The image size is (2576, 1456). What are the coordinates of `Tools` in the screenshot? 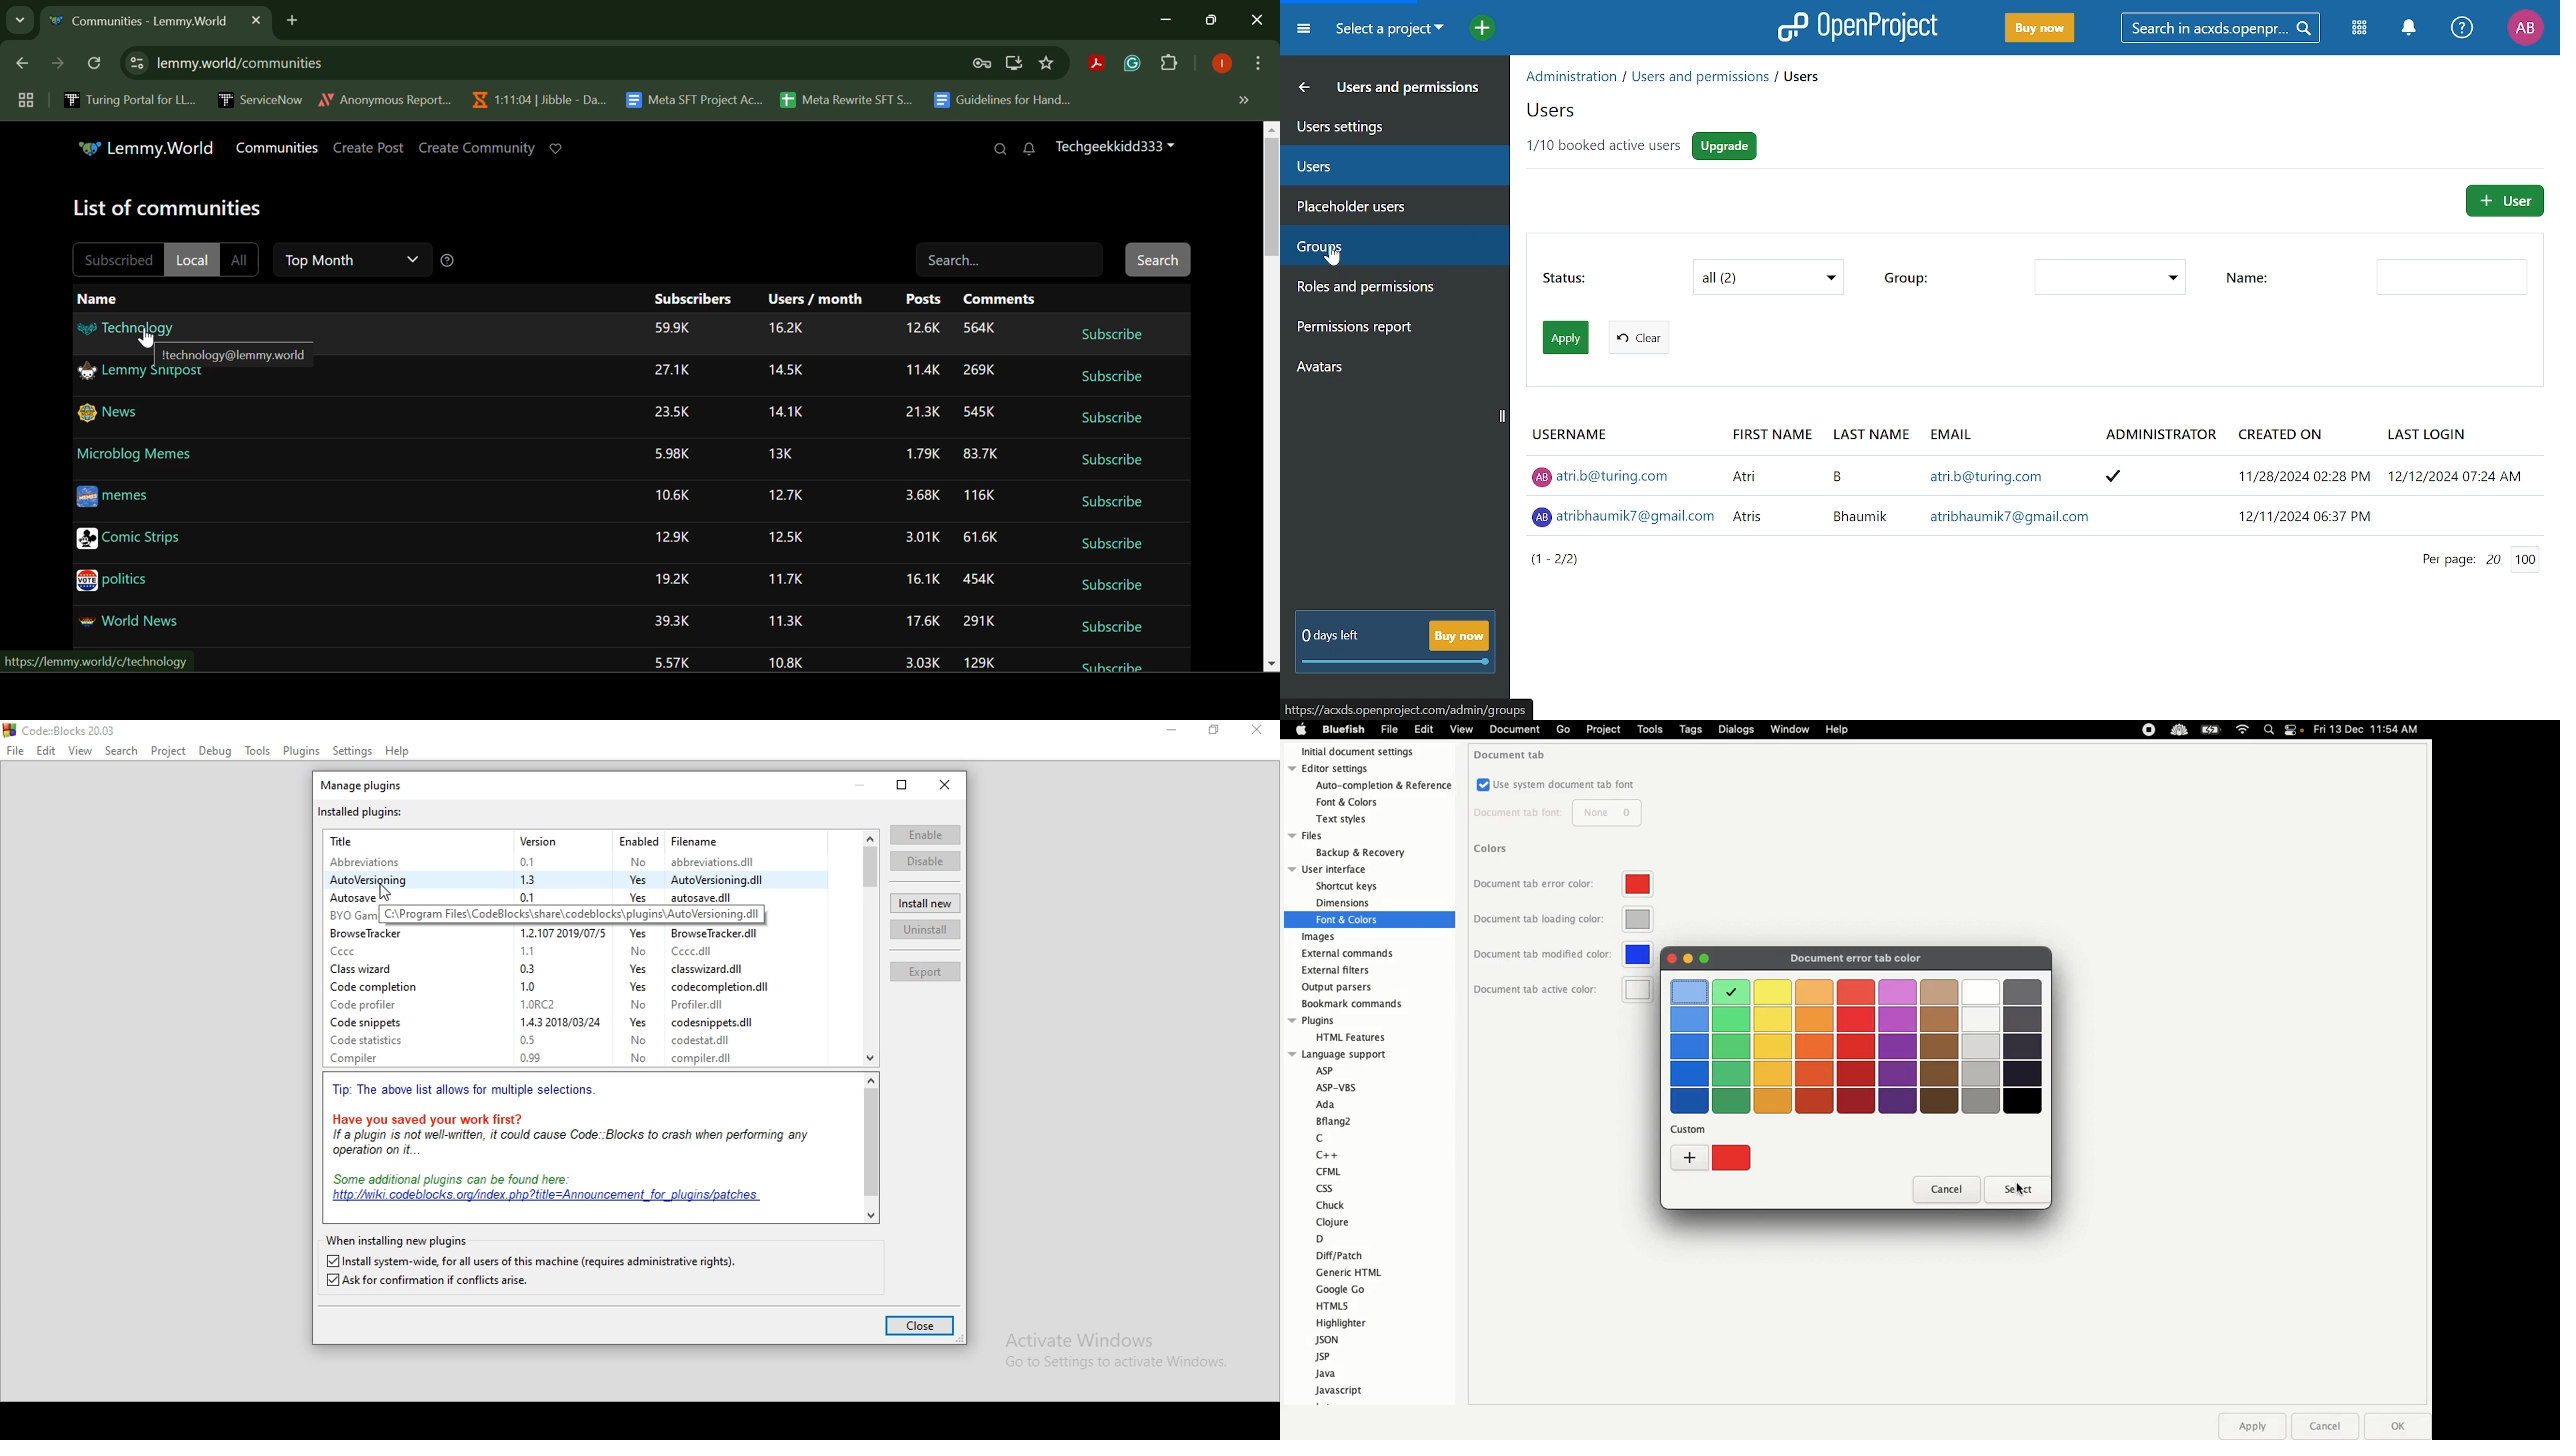 It's located at (1650, 729).